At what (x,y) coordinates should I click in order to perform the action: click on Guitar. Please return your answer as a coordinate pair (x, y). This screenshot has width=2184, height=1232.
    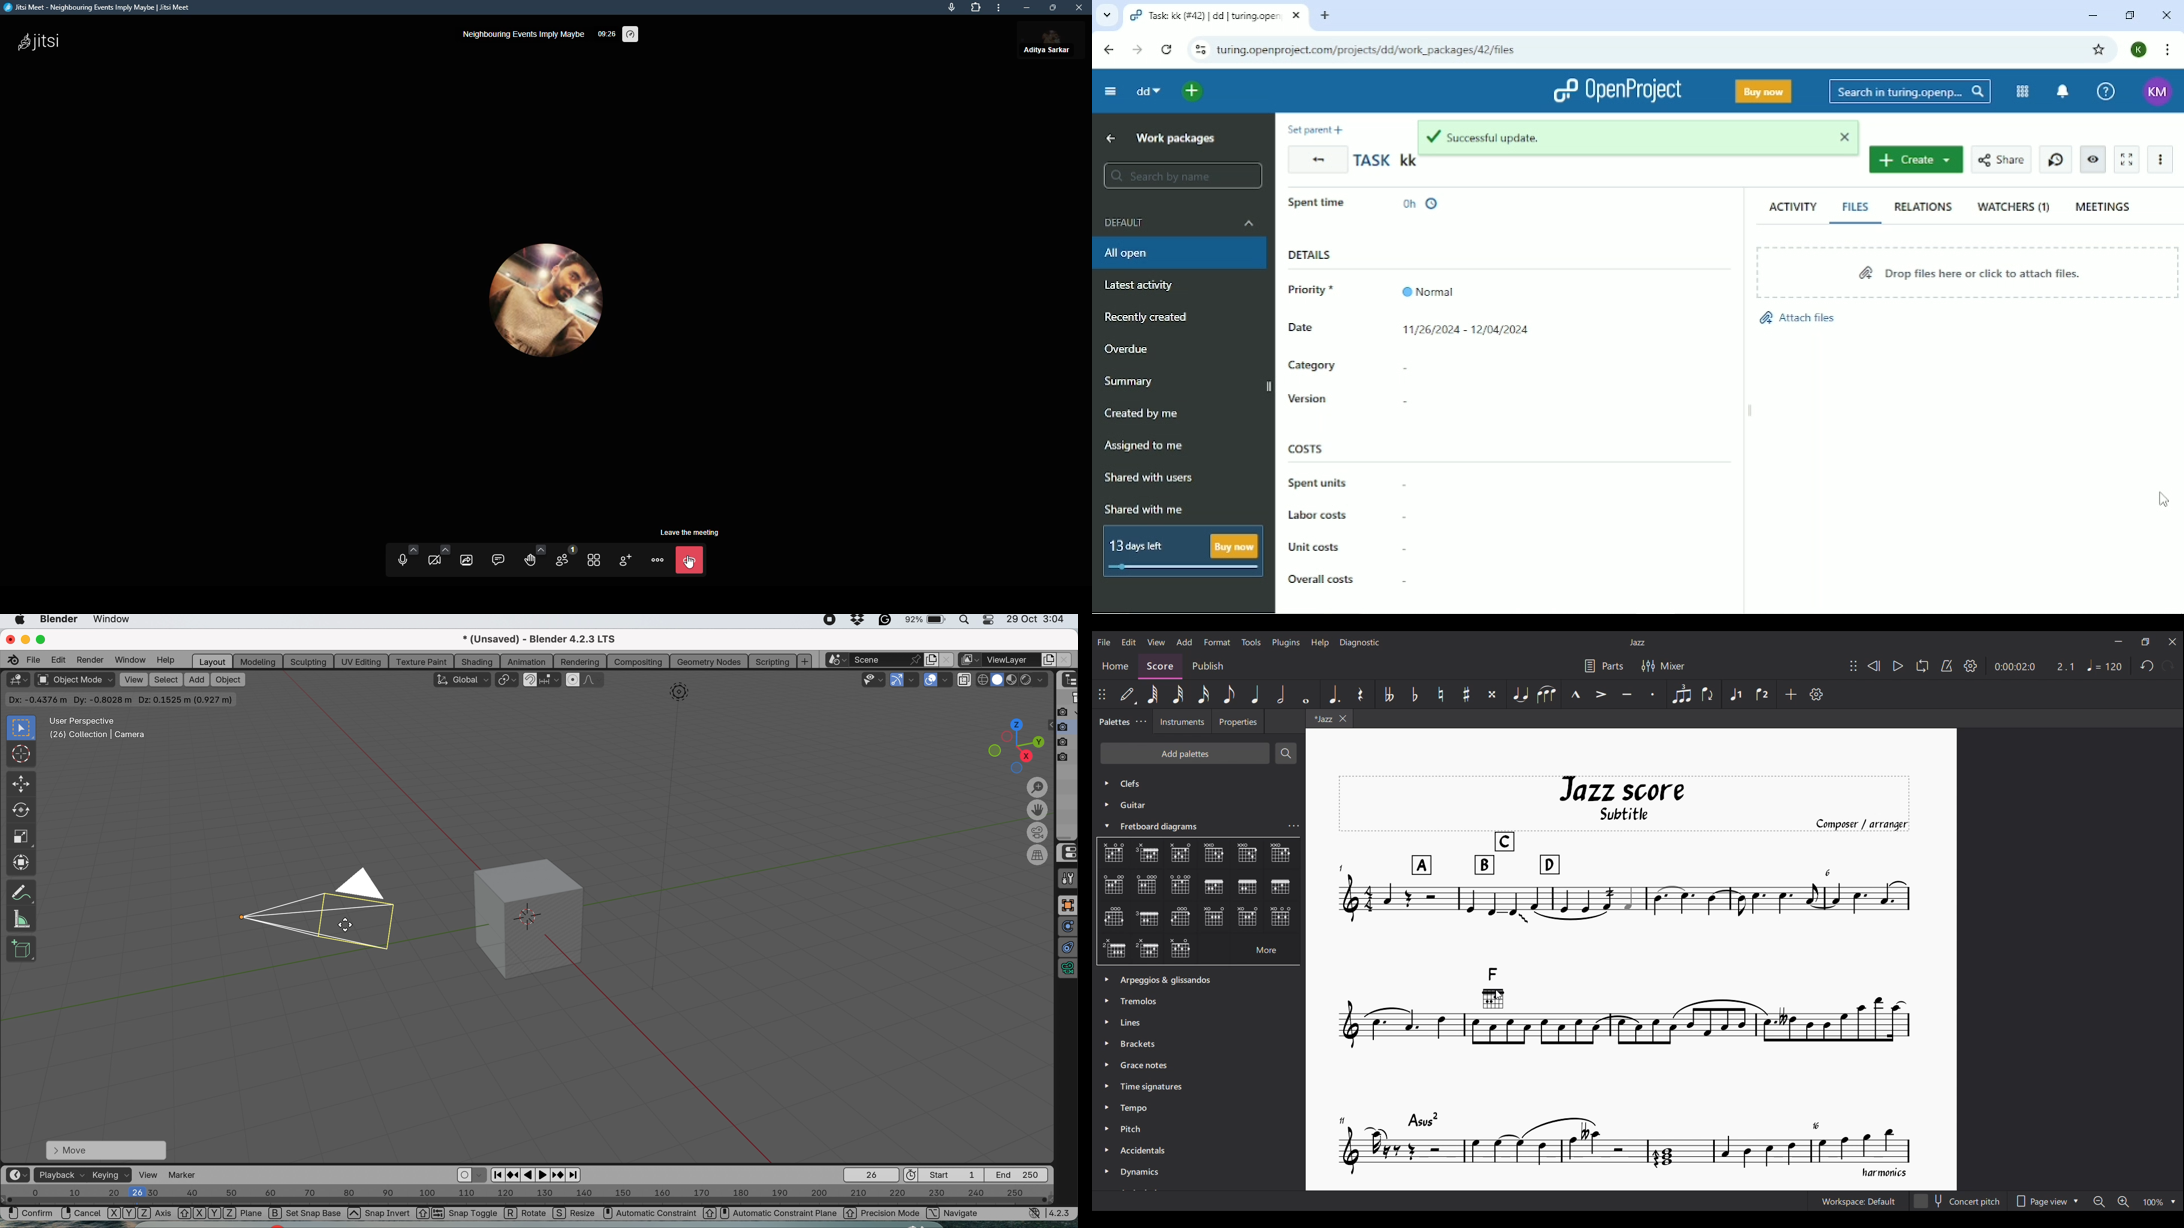
    Looking at the image, I should click on (1123, 805).